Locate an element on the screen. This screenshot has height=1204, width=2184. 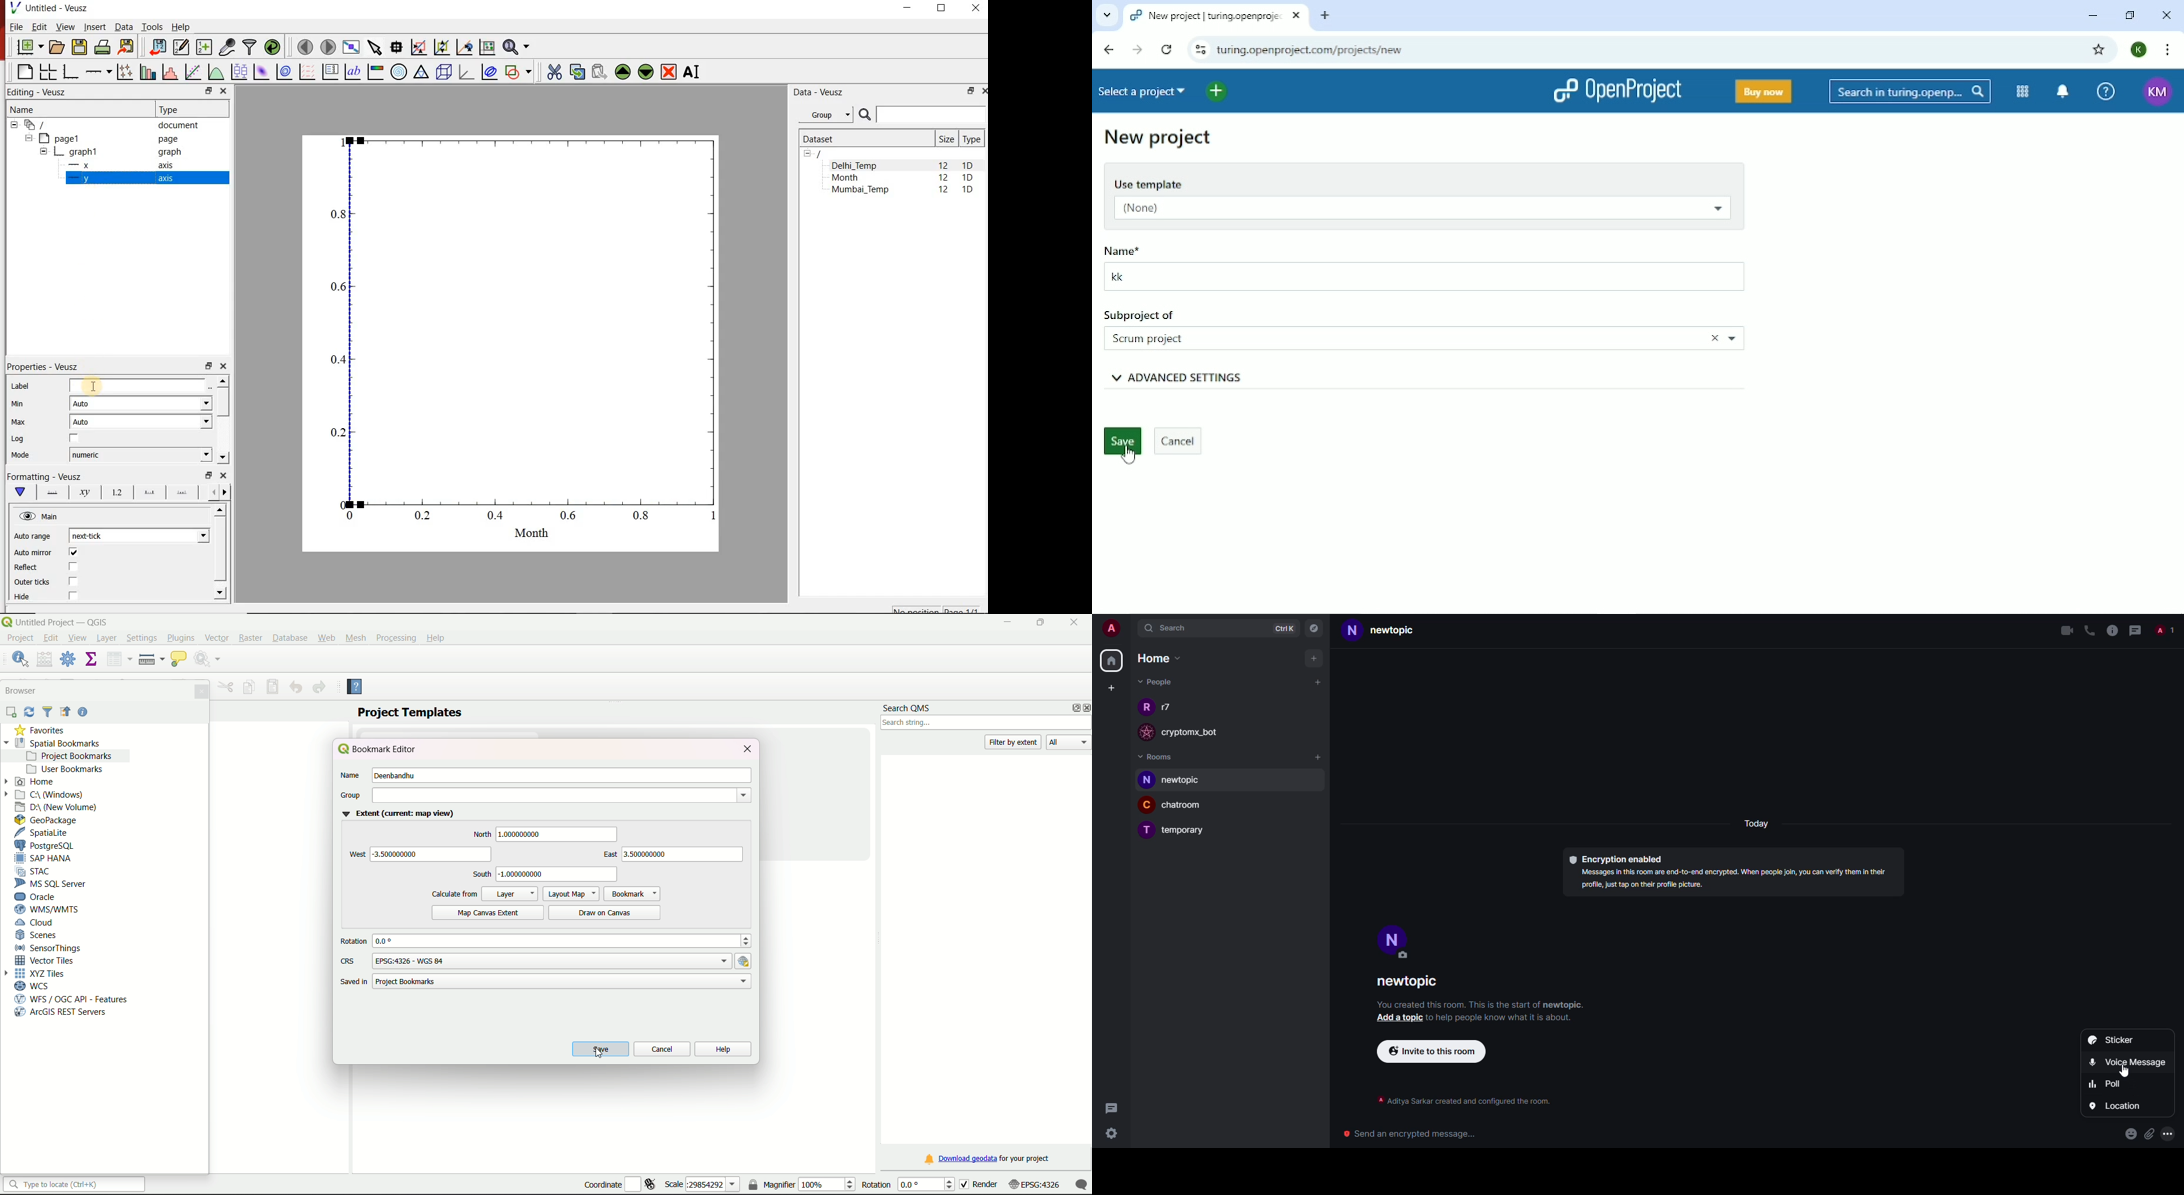
Layout Map is located at coordinates (572, 894).